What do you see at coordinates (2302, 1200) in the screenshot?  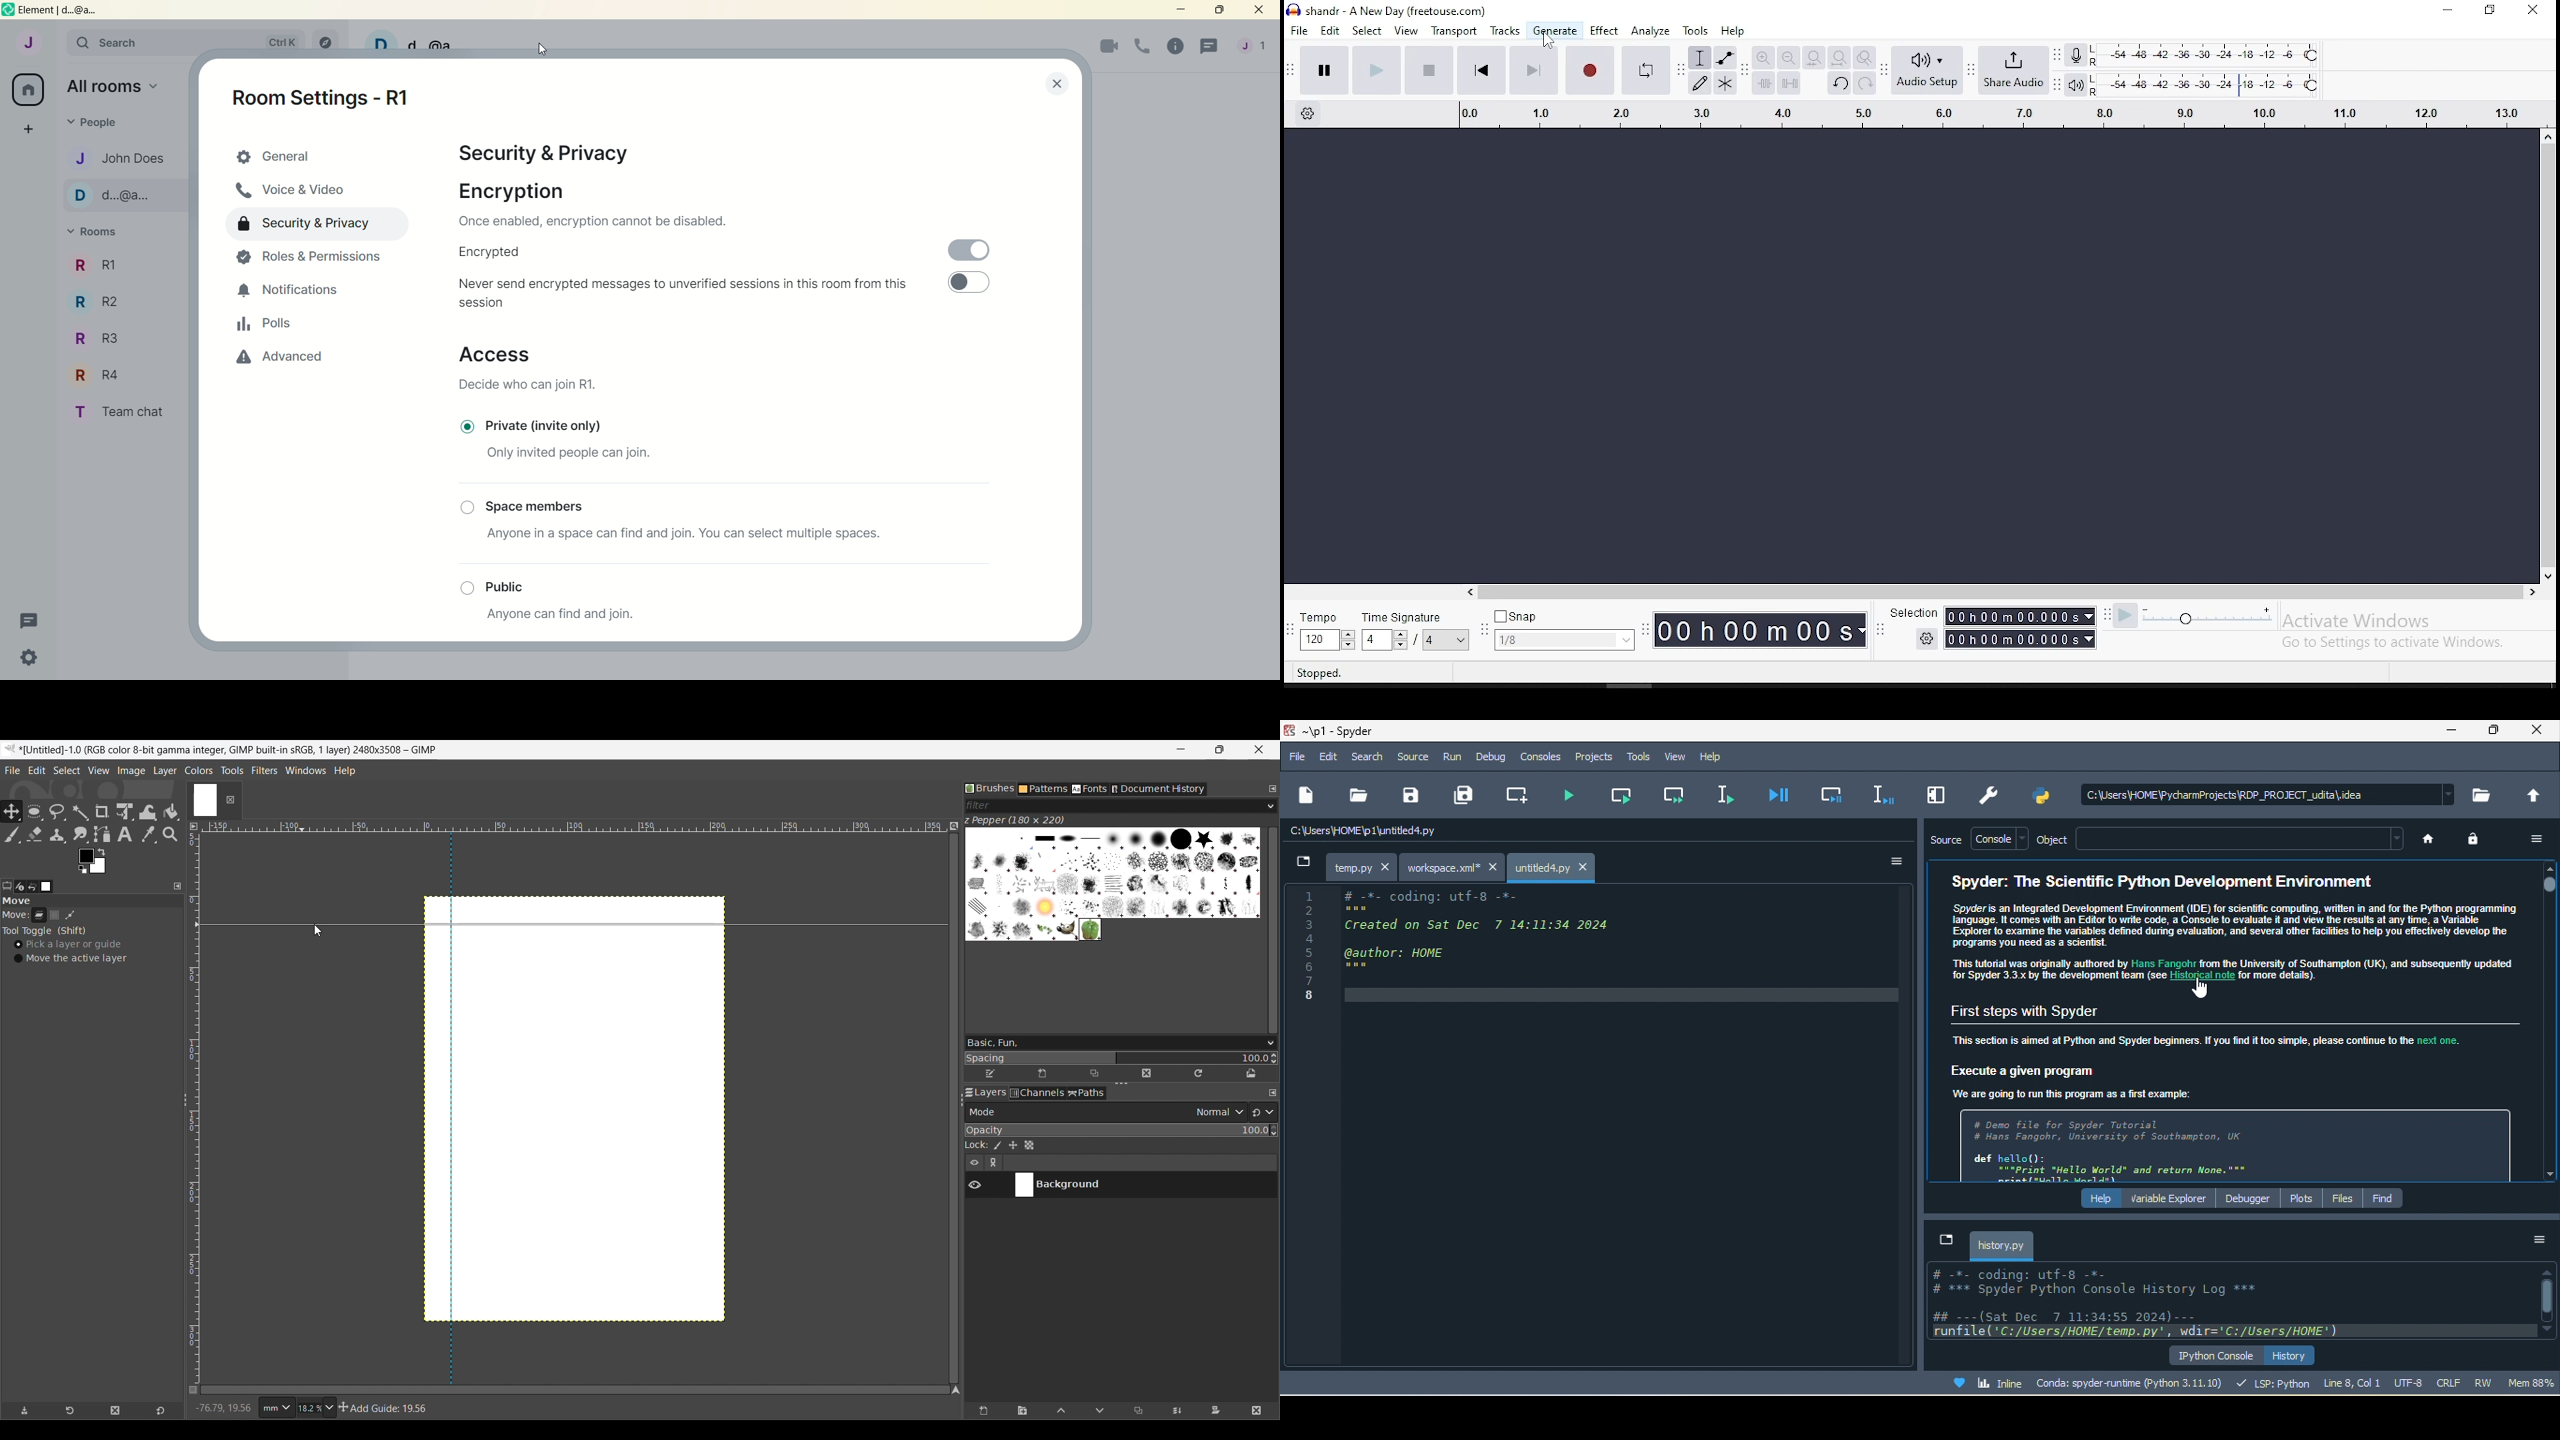 I see `plots` at bounding box center [2302, 1200].